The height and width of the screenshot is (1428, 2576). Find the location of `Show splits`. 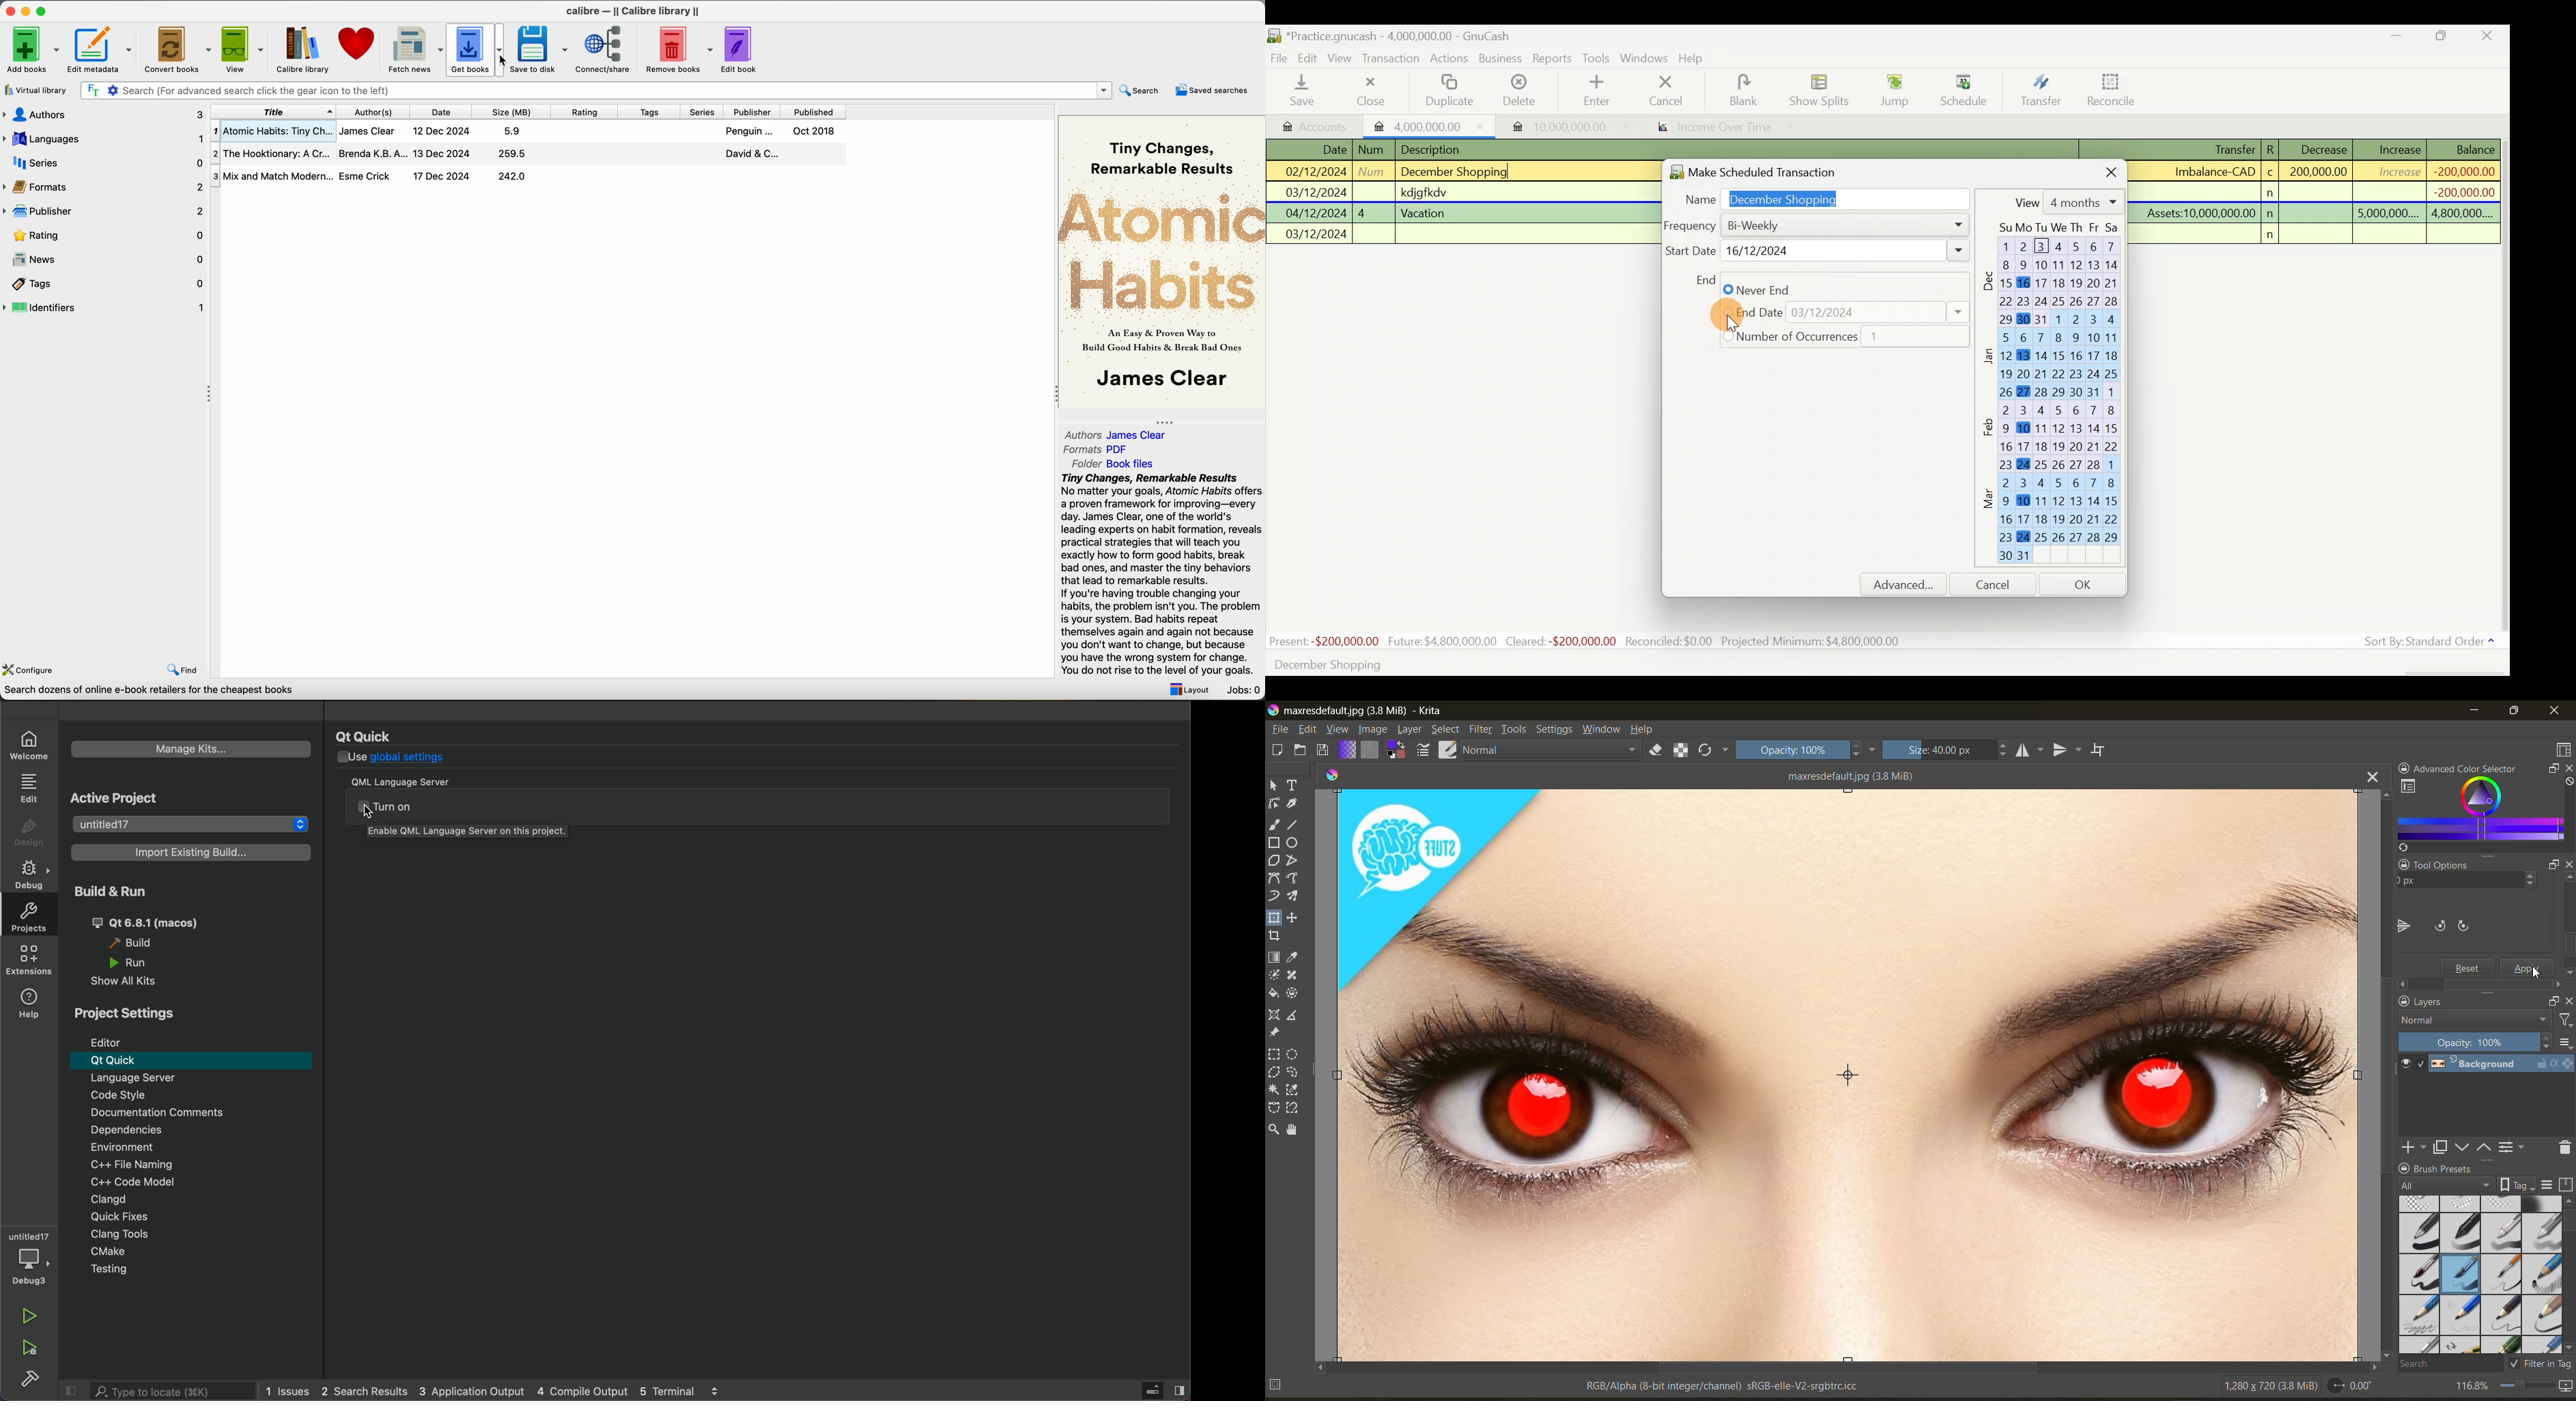

Show splits is located at coordinates (1823, 90).